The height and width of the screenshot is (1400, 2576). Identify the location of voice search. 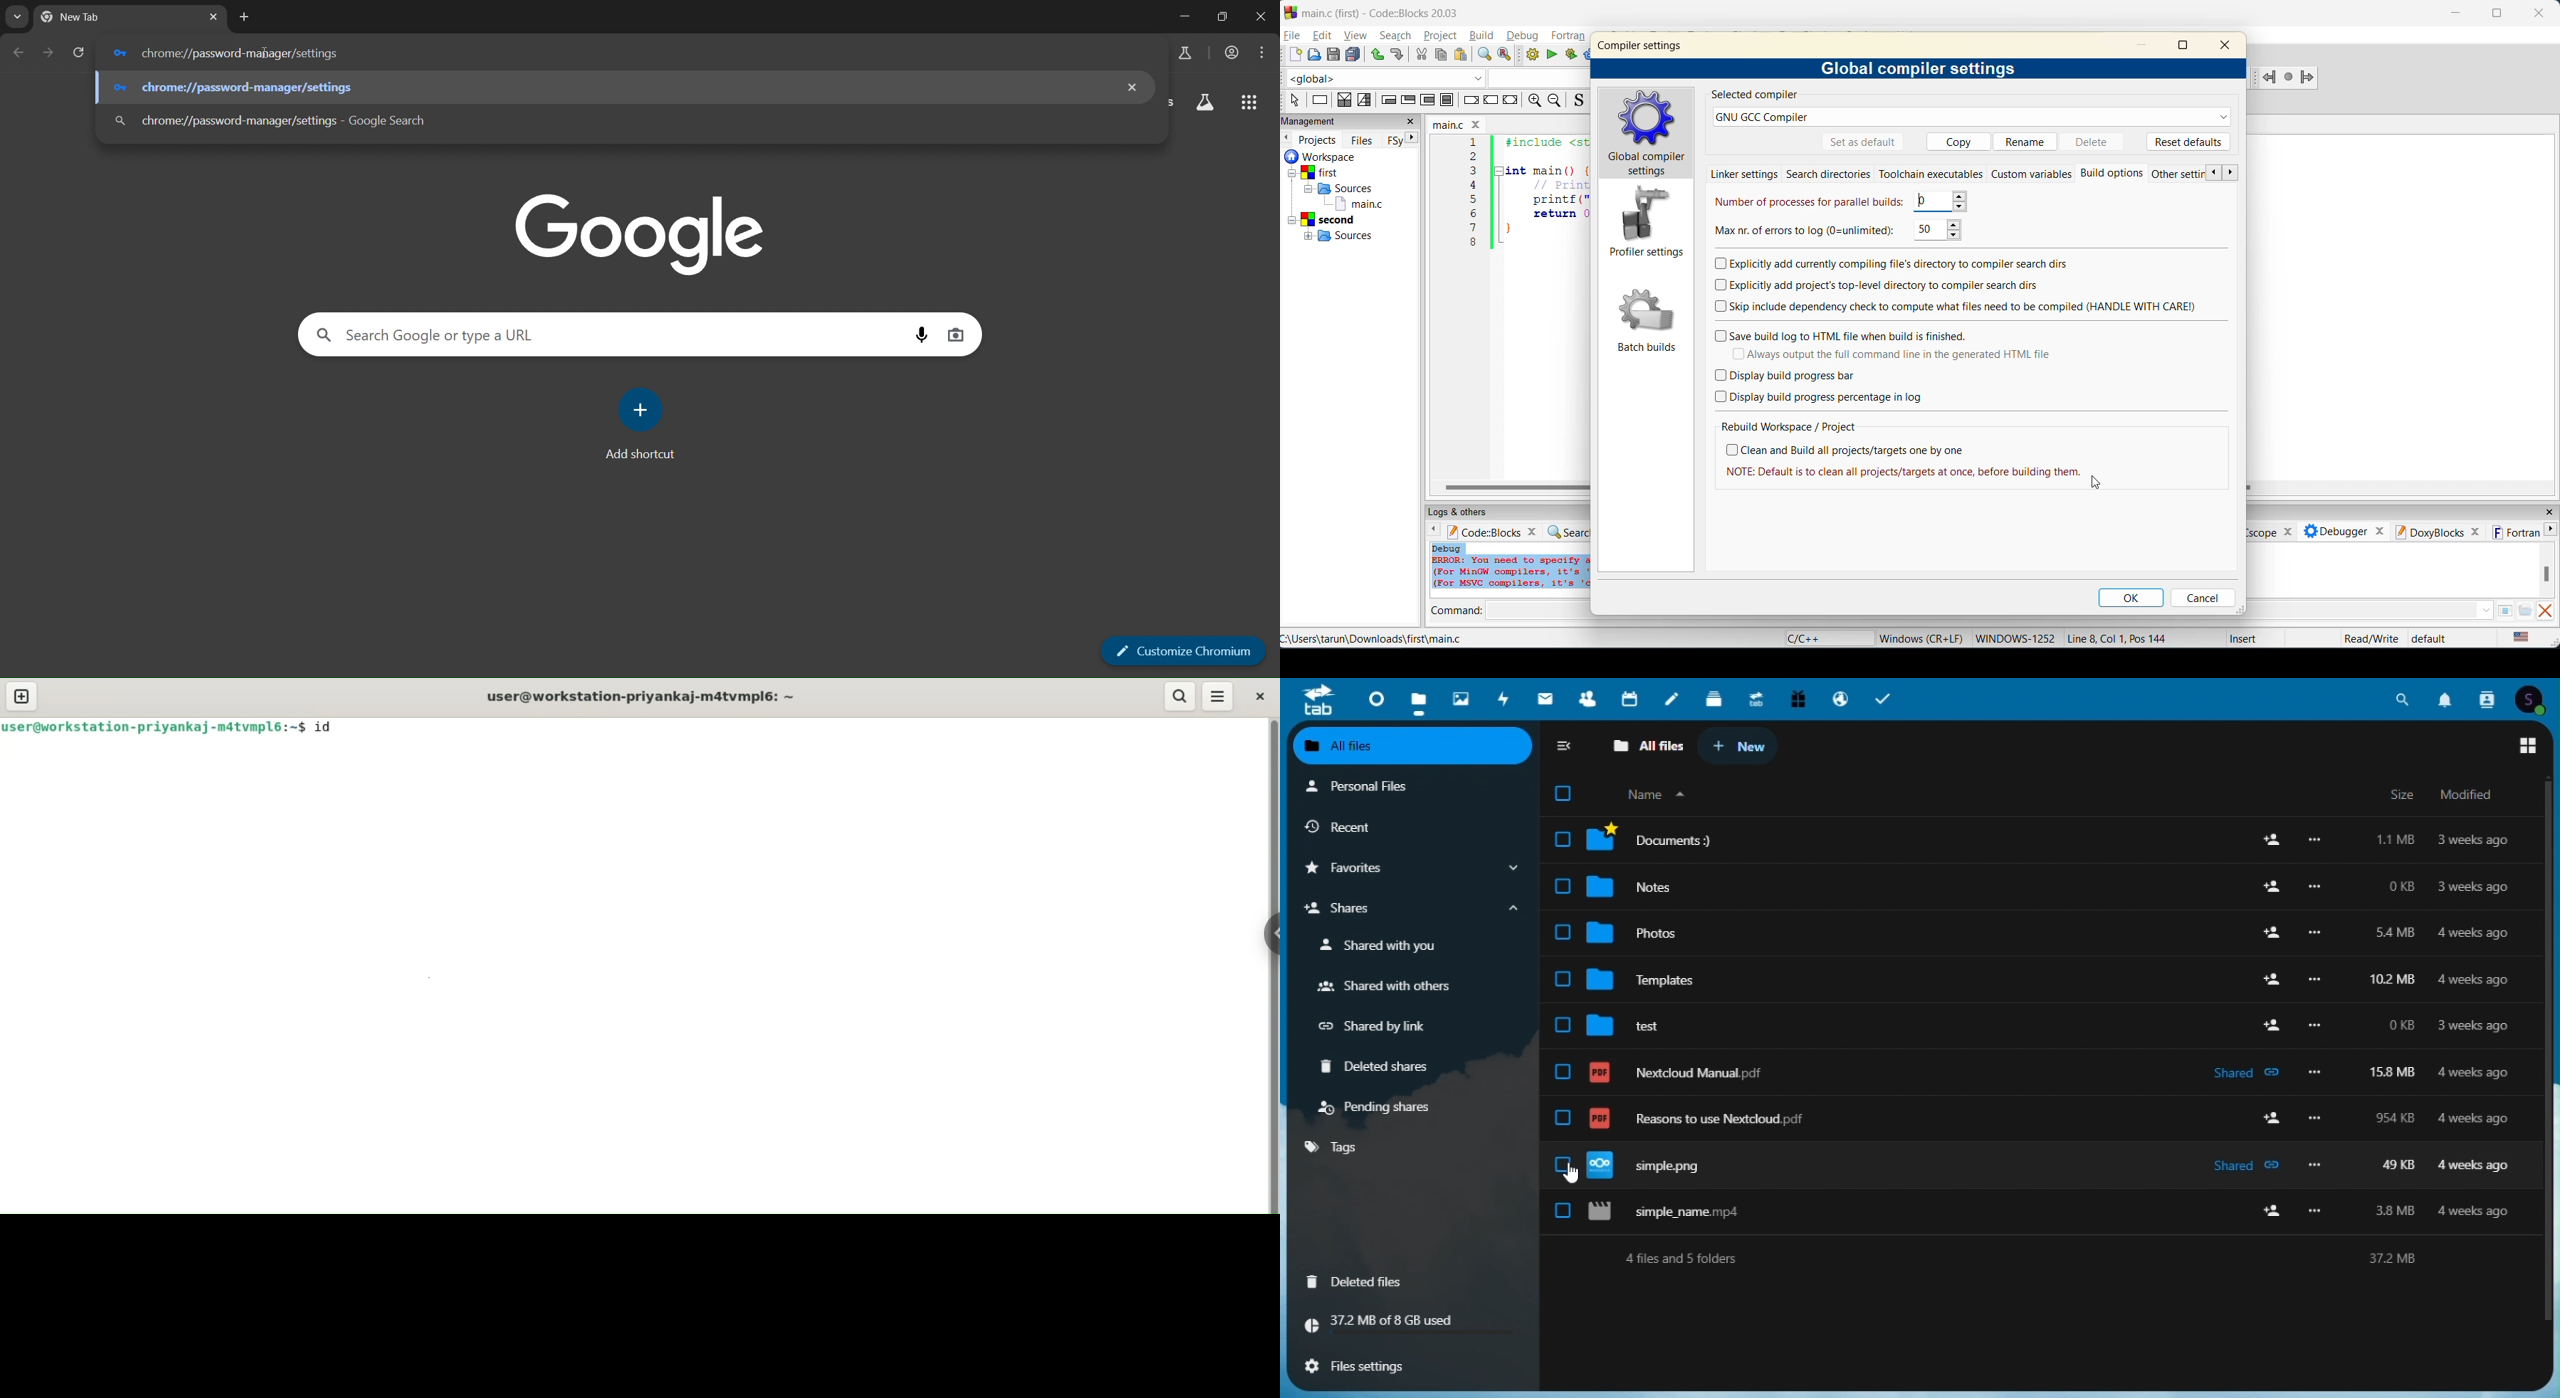
(919, 335).